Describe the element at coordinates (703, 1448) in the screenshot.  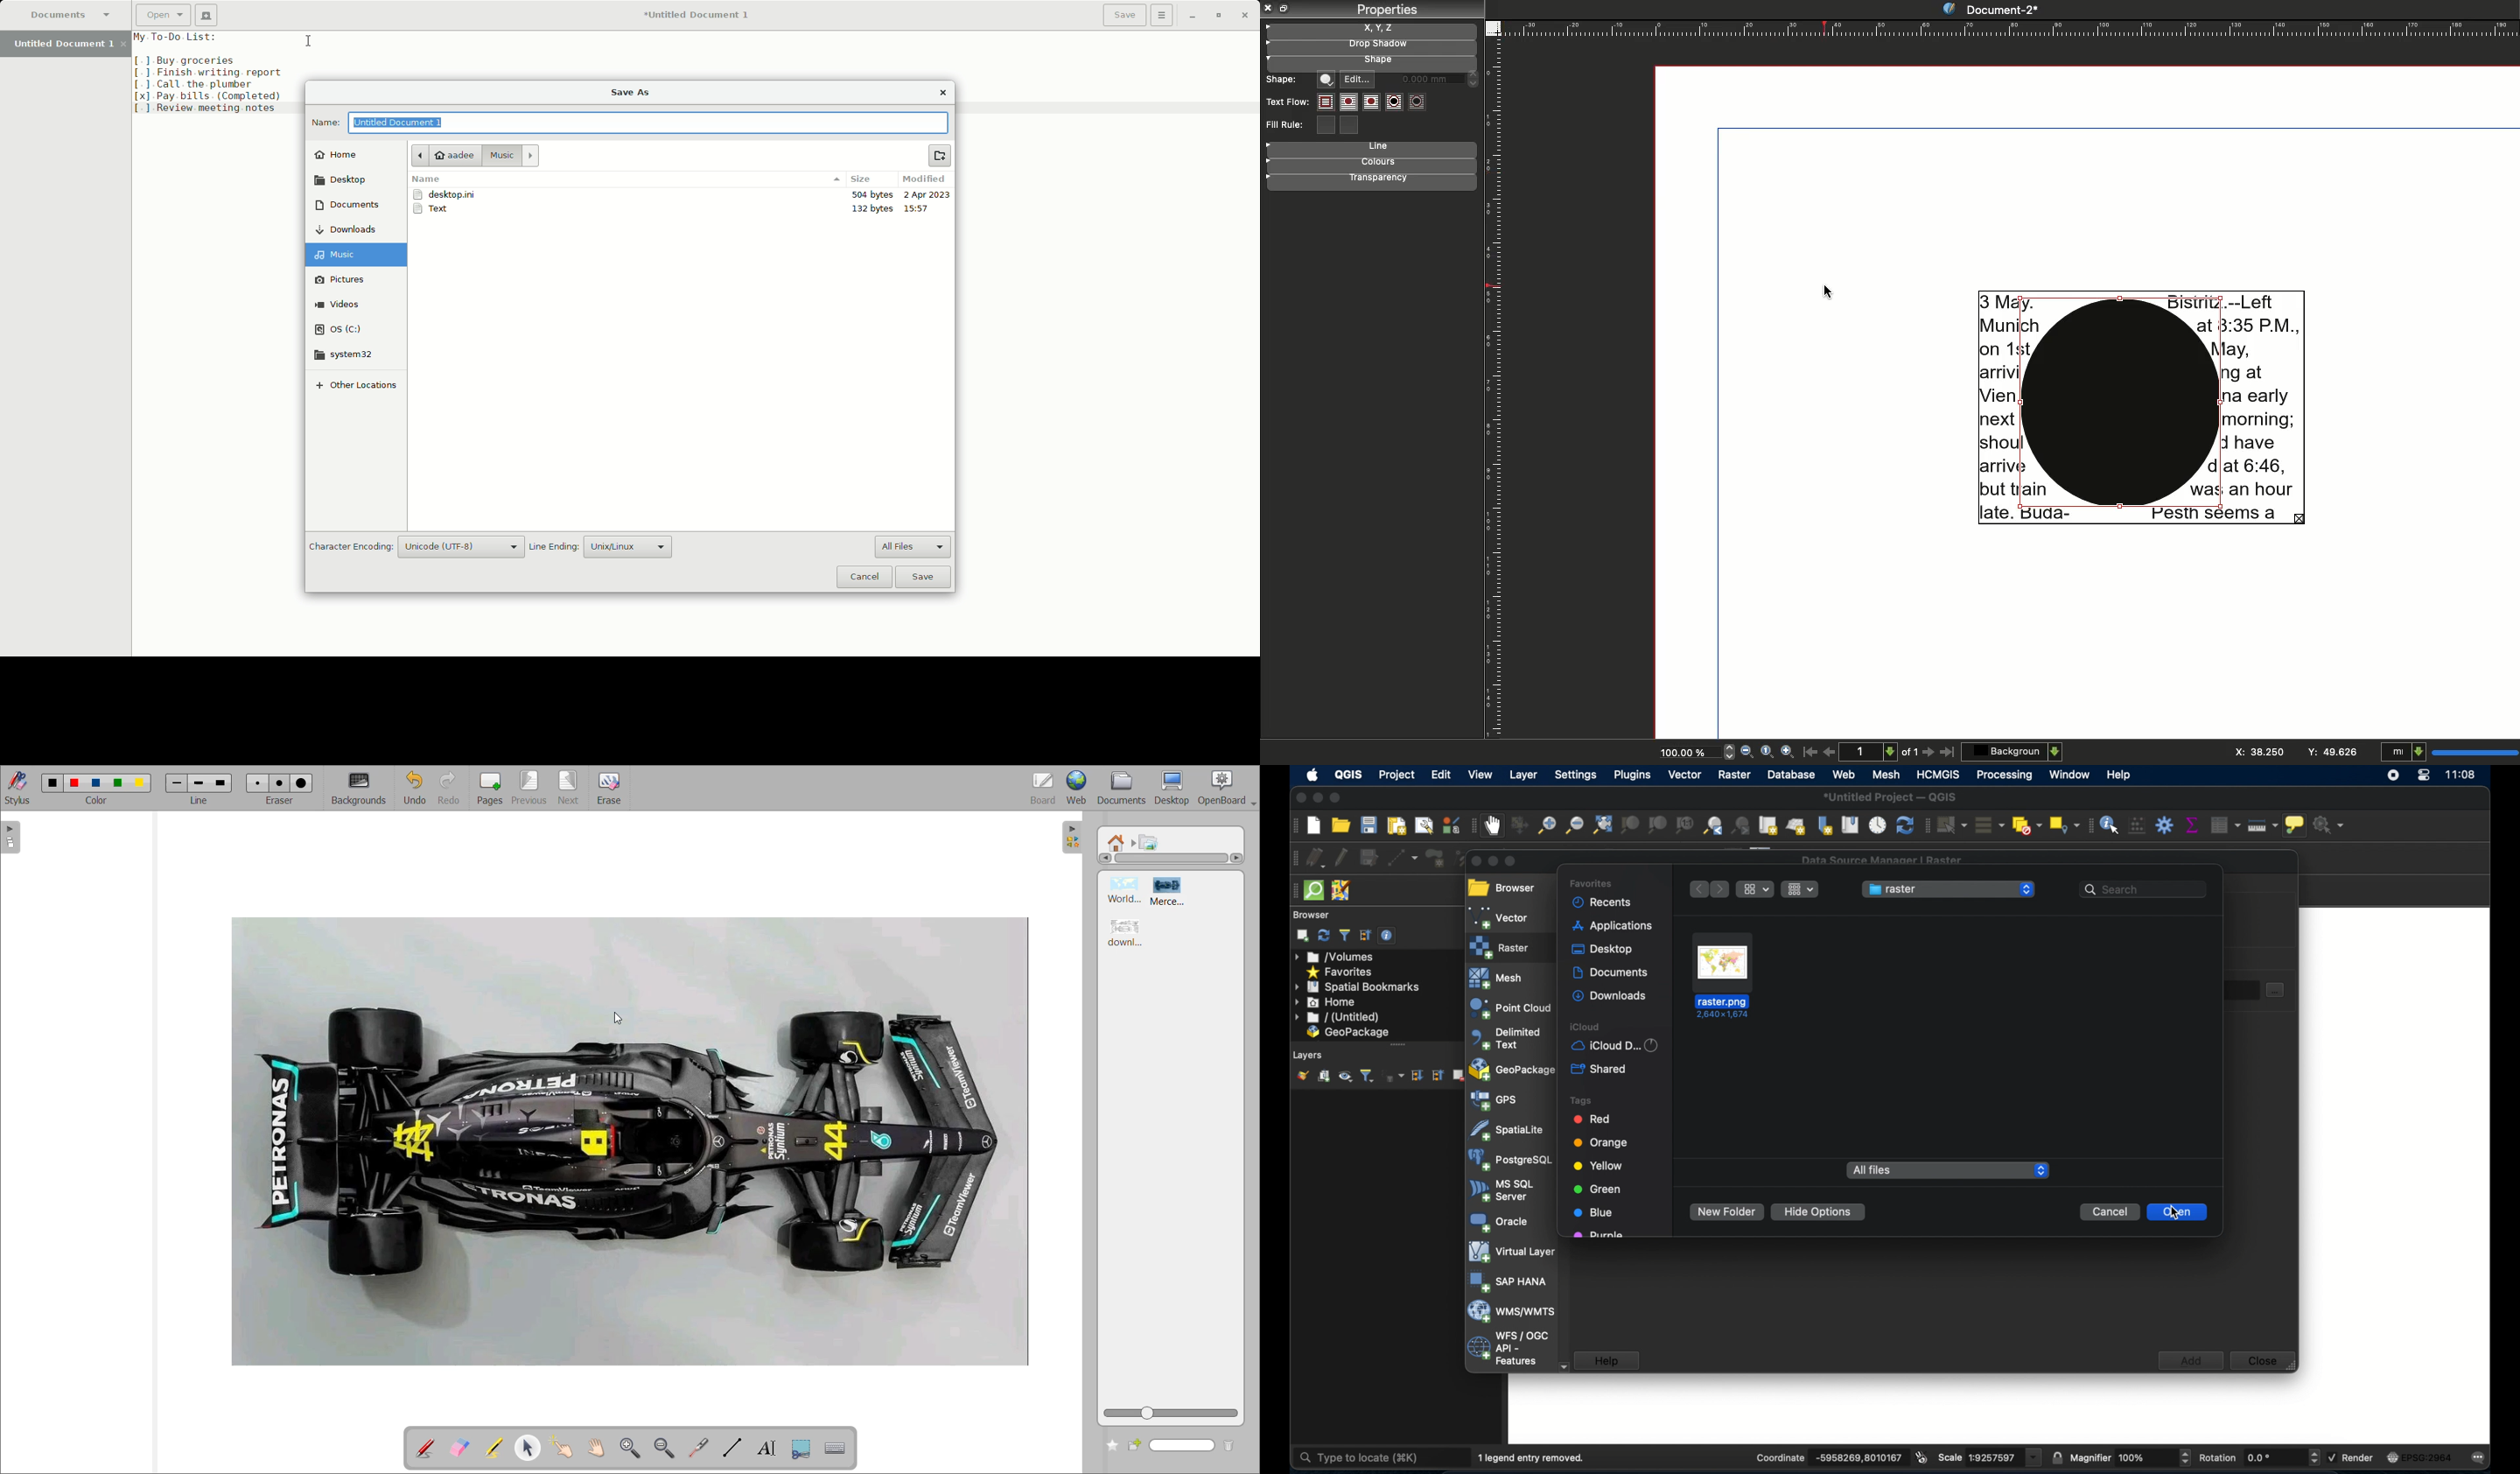
I see `virtual laser pointer` at that location.